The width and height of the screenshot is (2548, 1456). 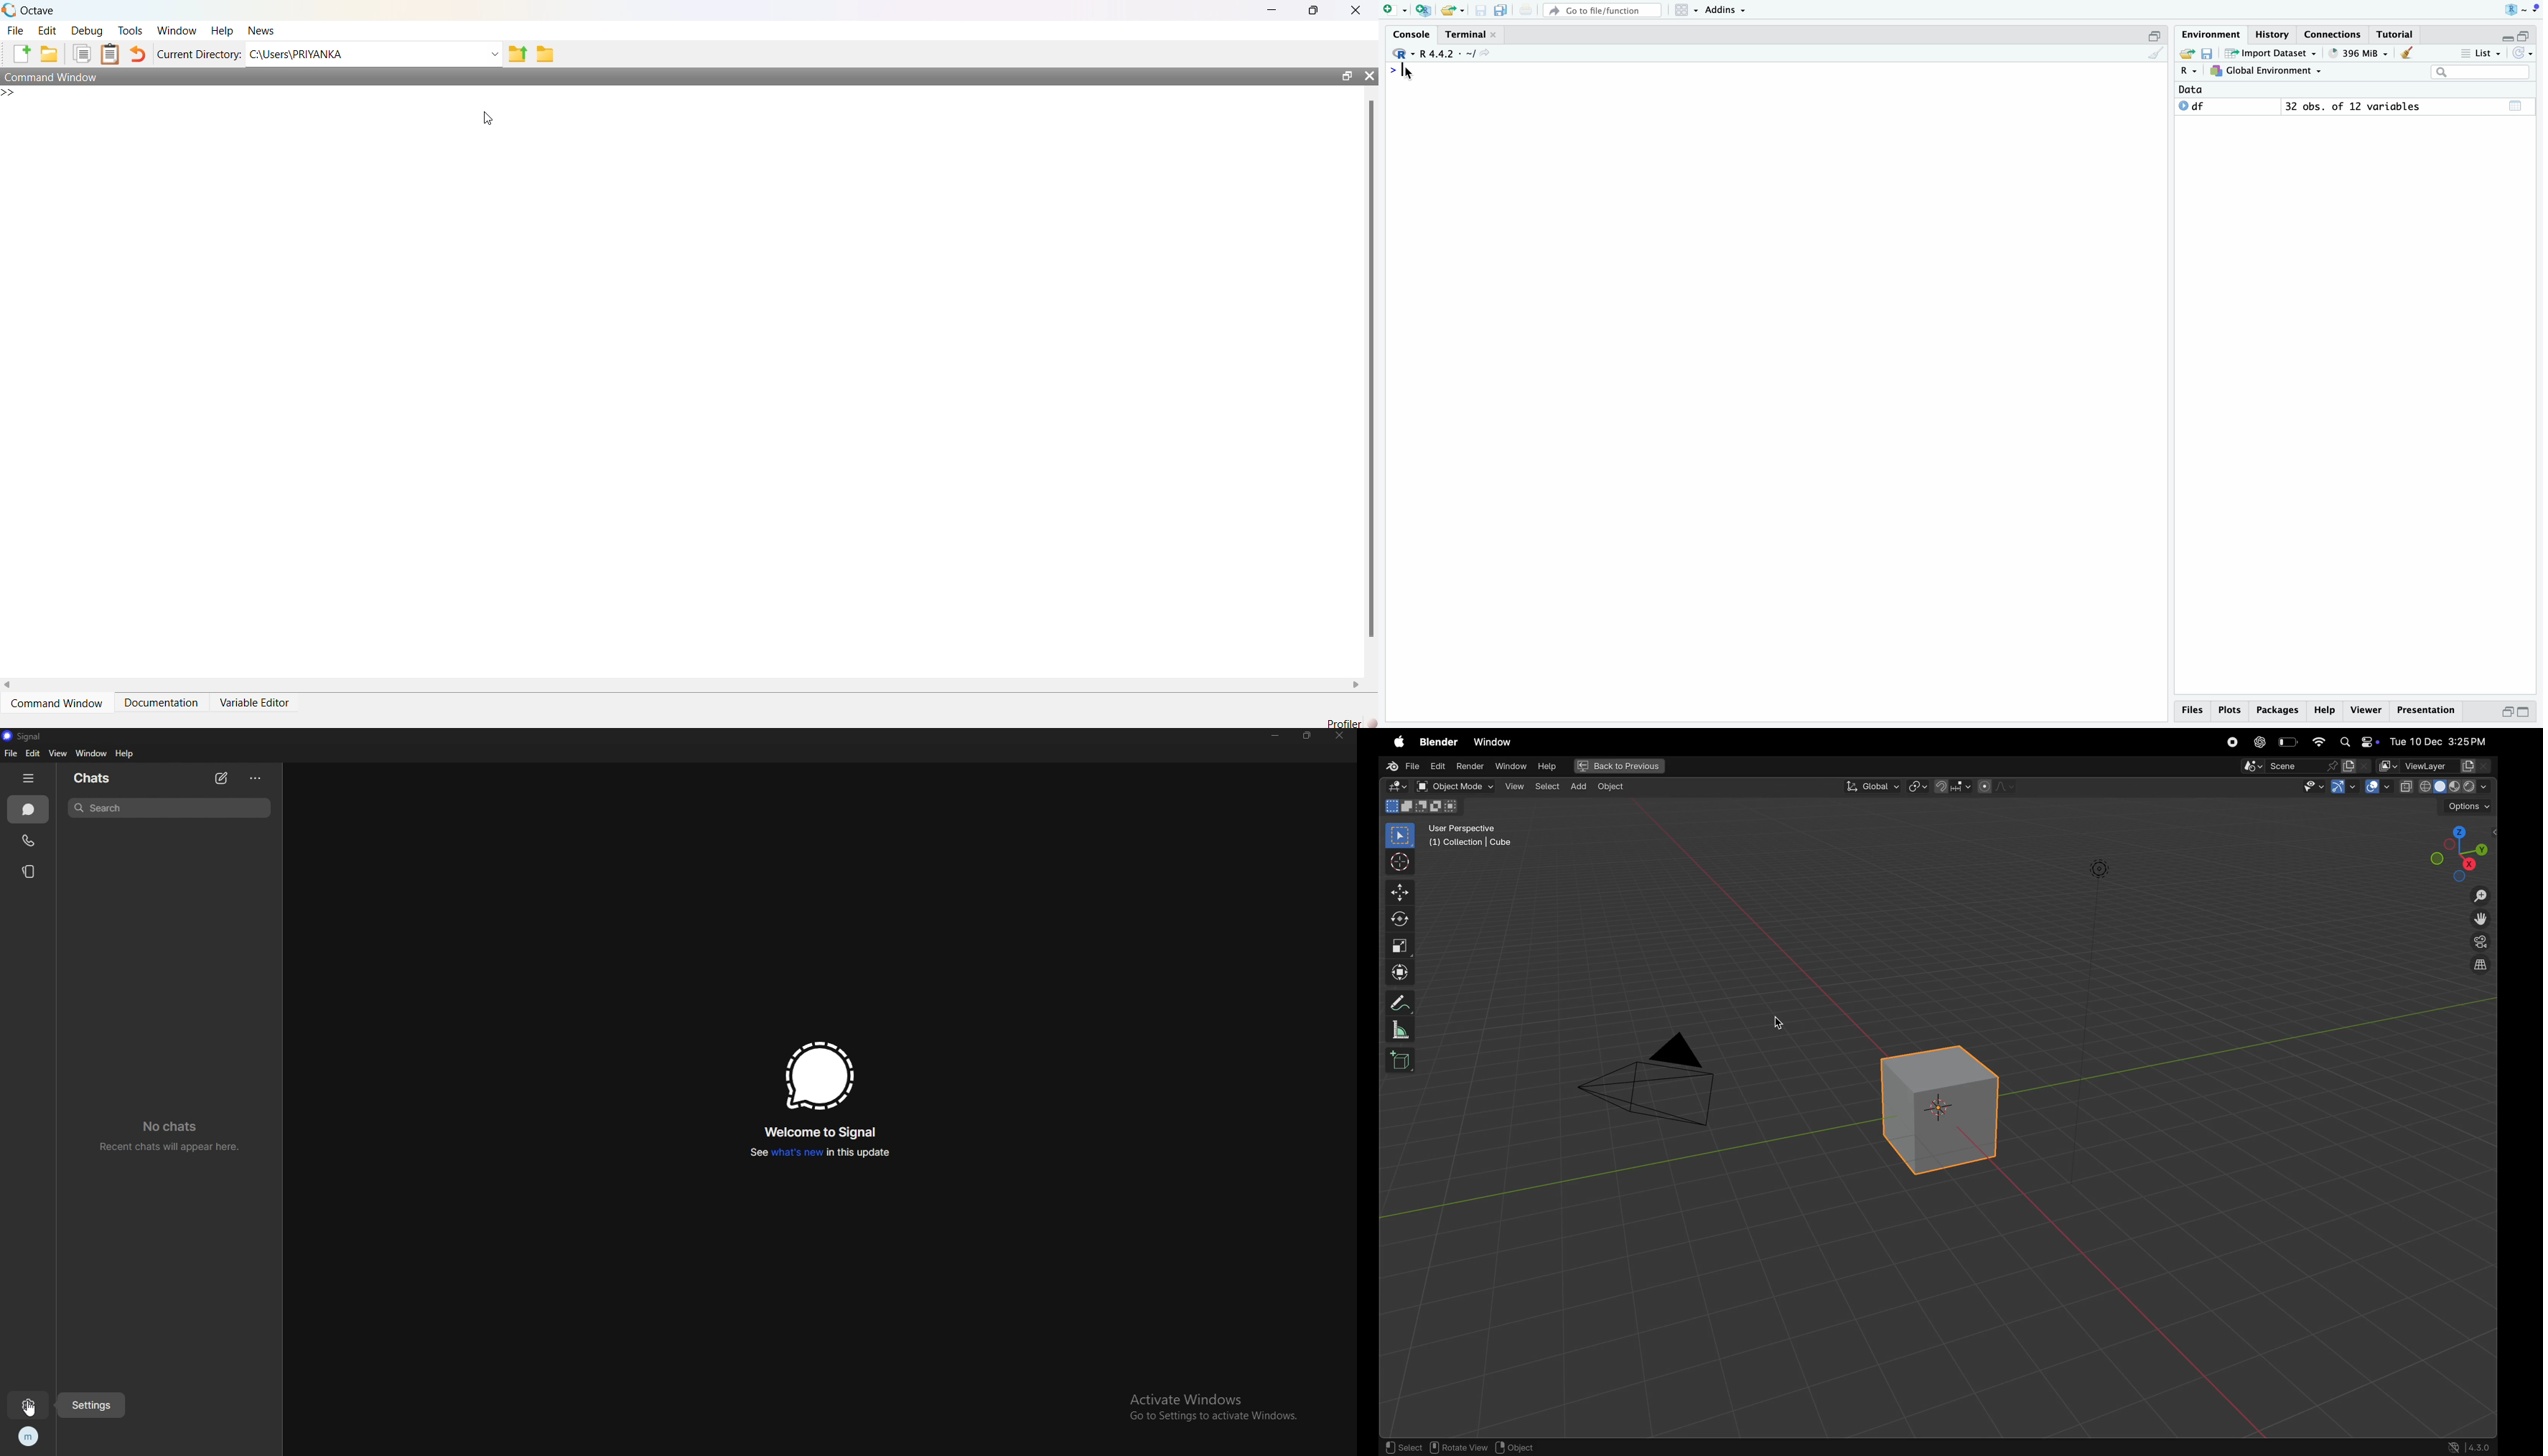 I want to click on copy, so click(x=1503, y=11).